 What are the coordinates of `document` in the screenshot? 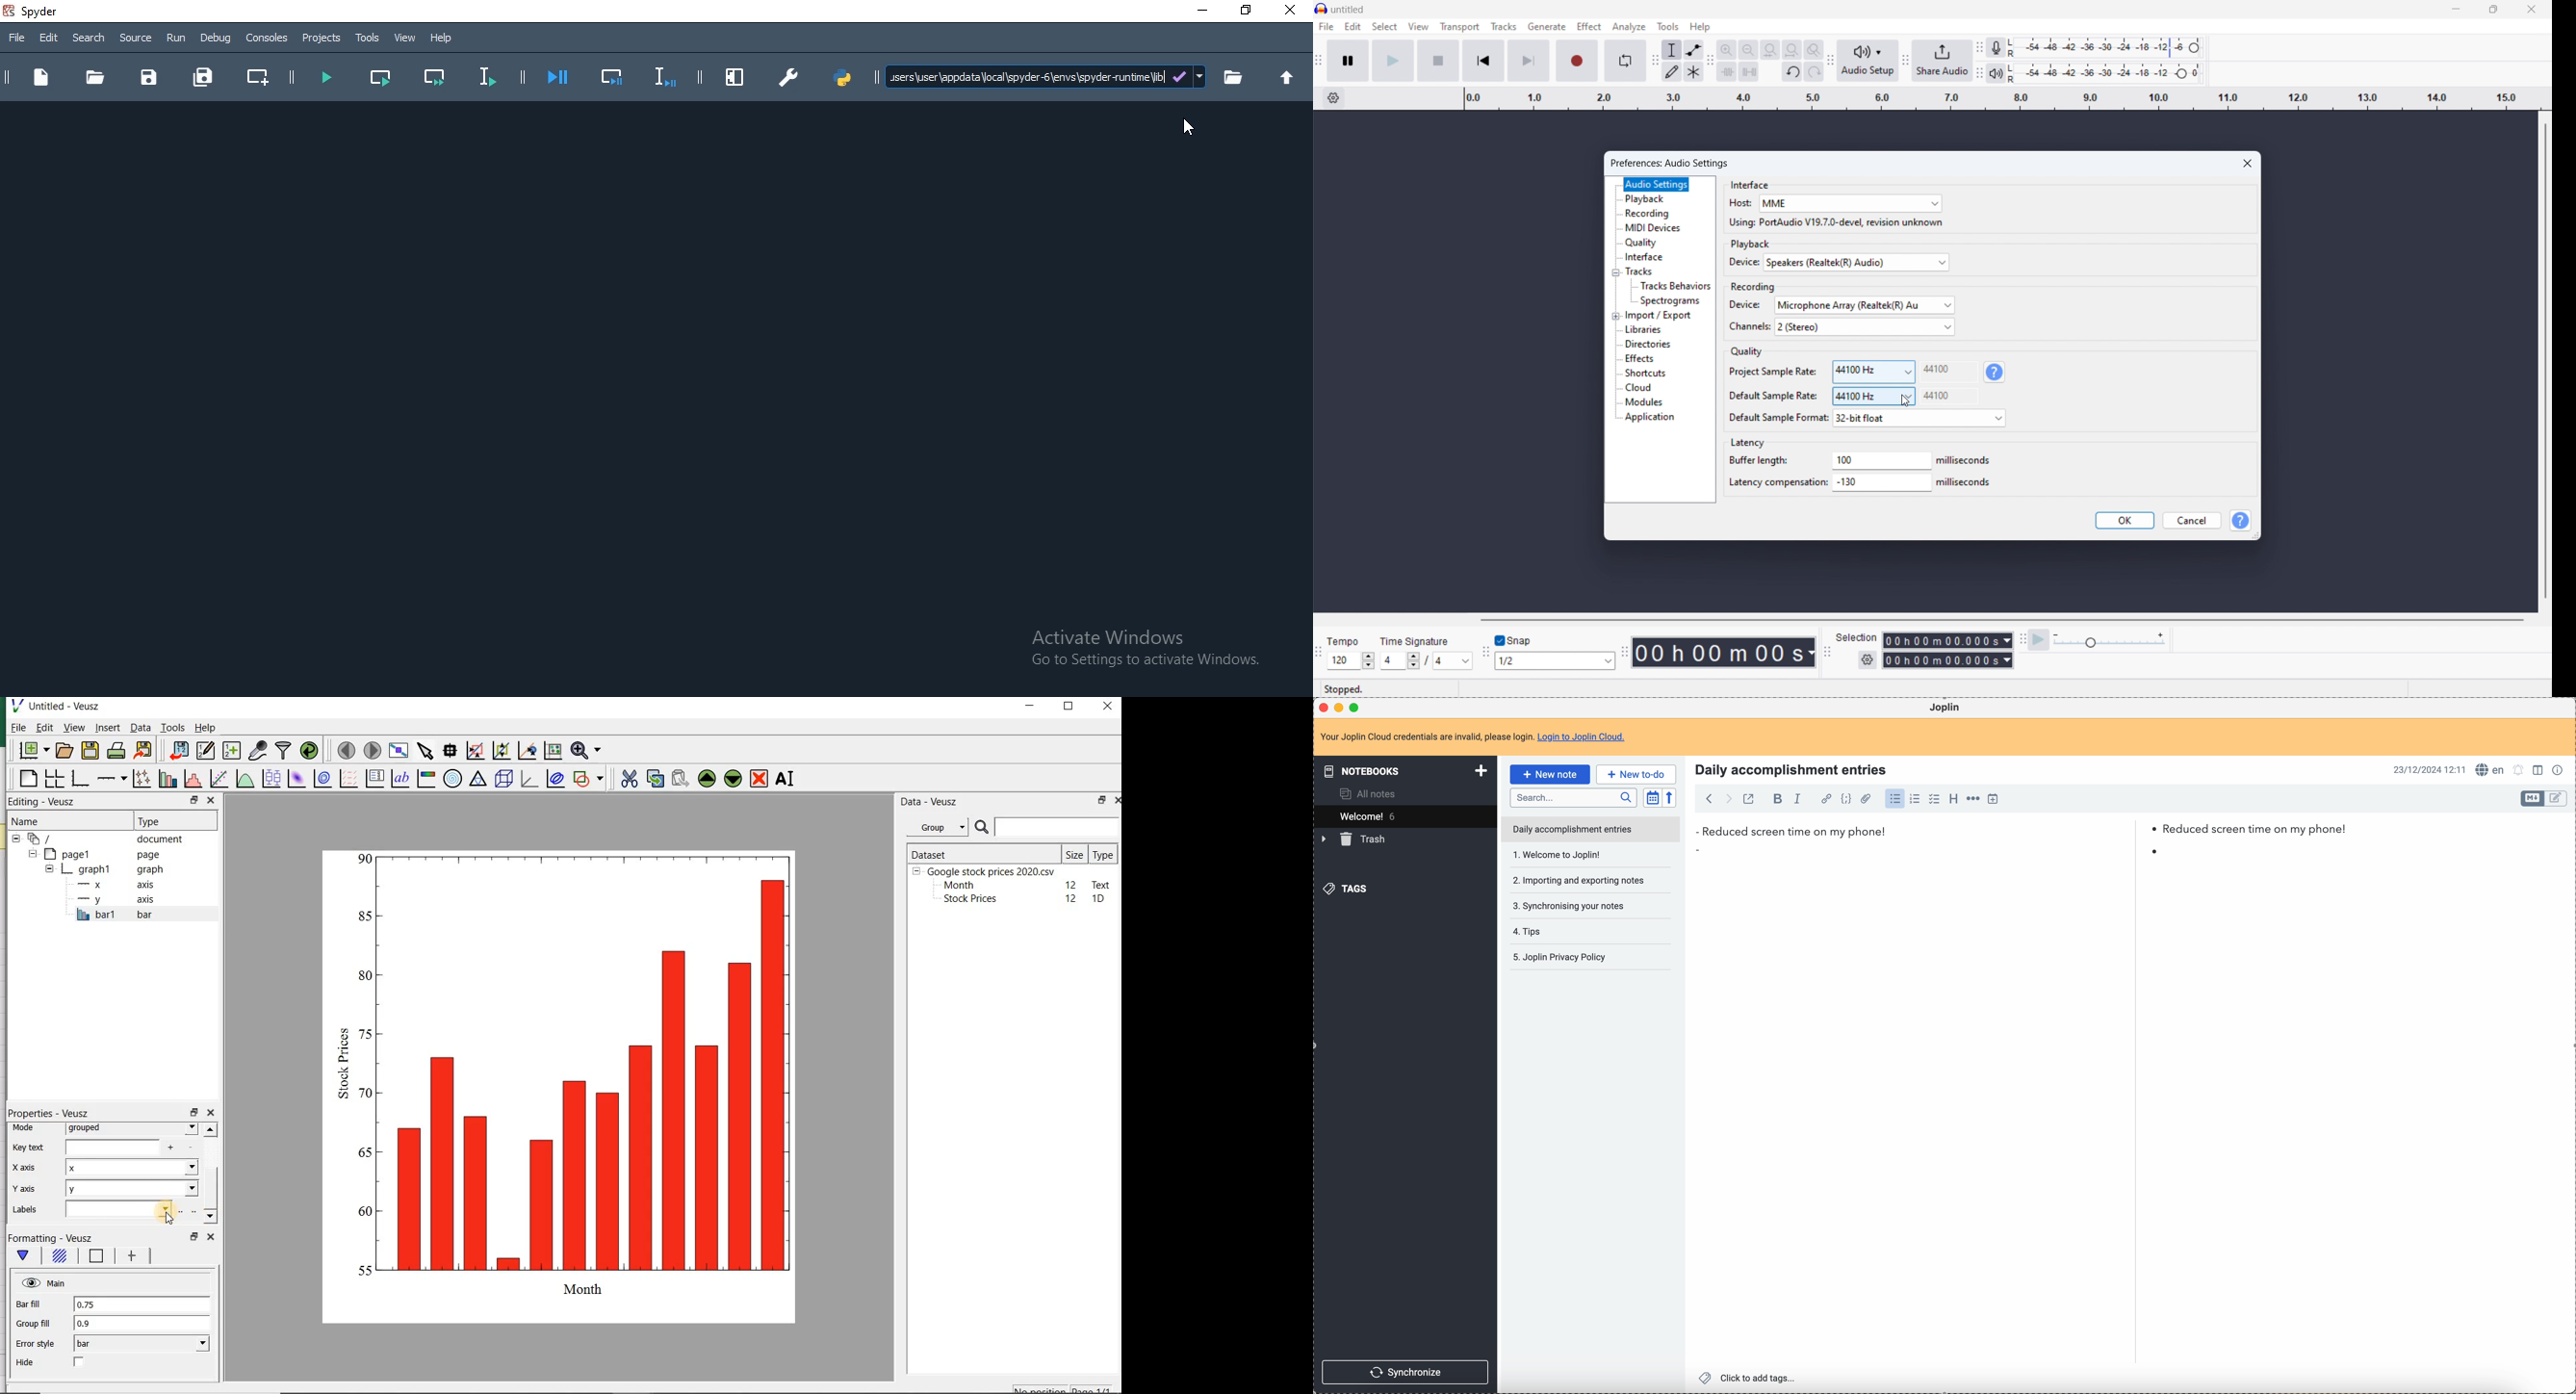 It's located at (103, 839).